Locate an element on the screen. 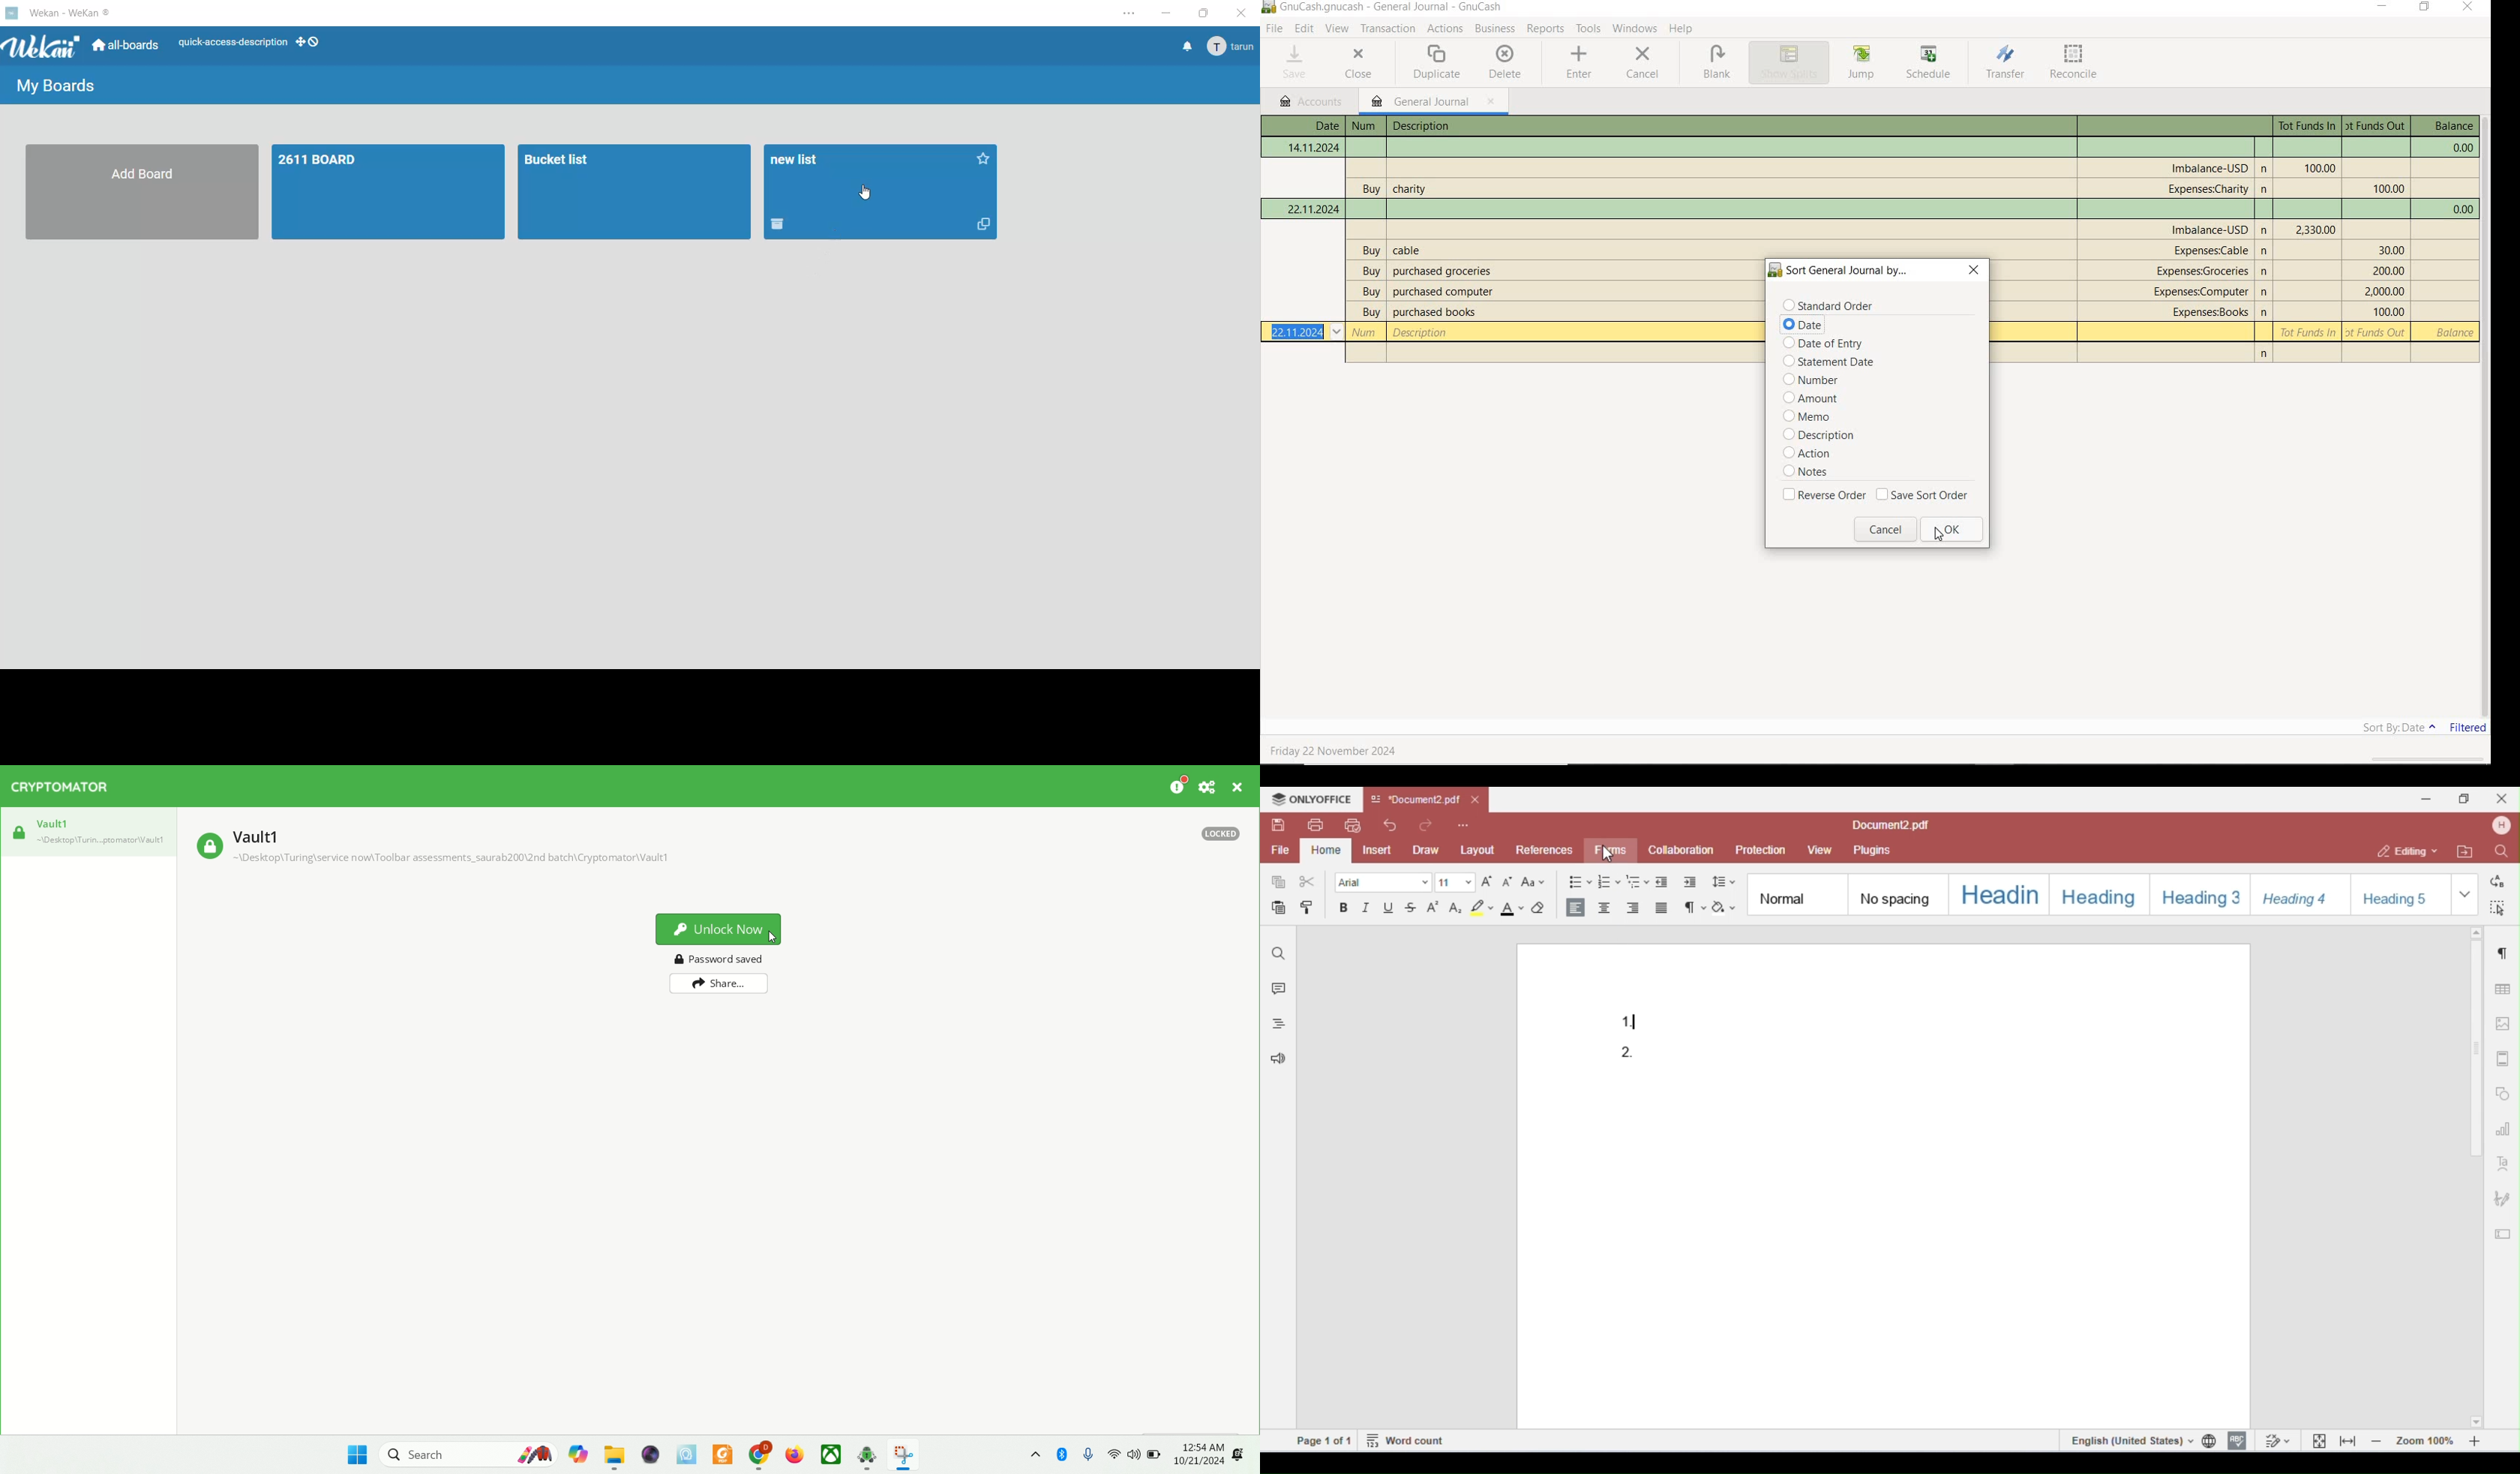 The height and width of the screenshot is (1484, 2520). n is located at coordinates (2265, 355).